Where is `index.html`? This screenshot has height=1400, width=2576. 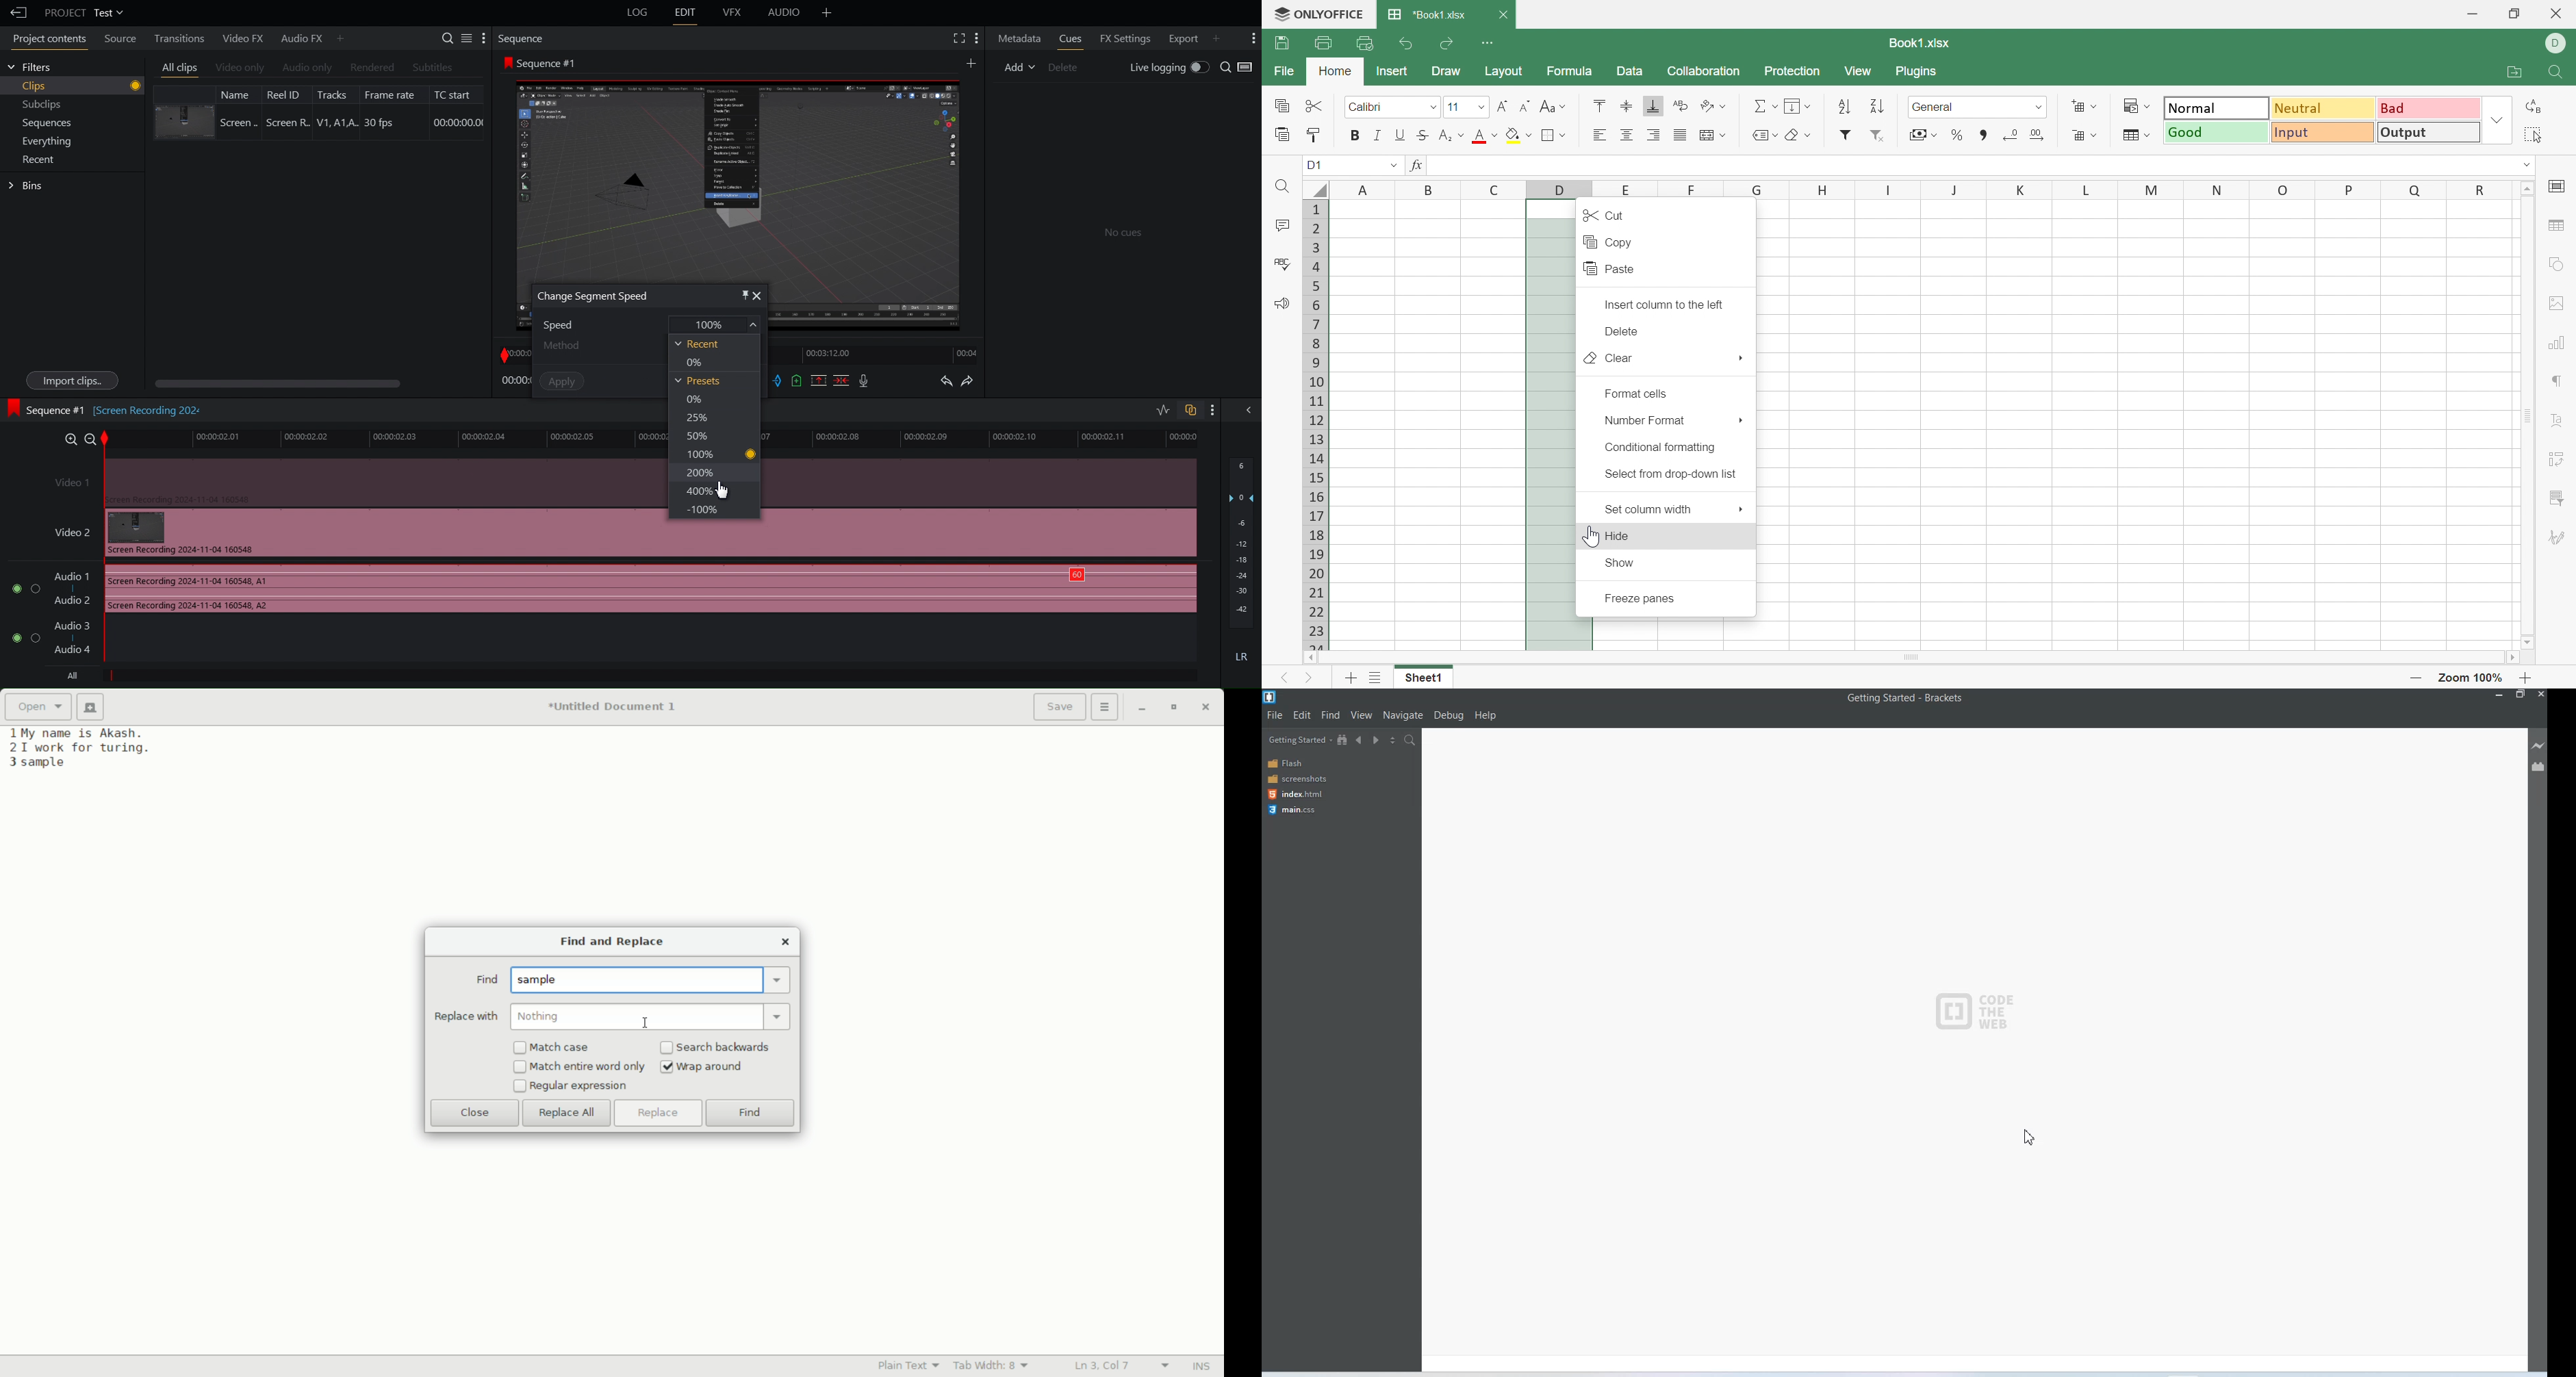
index.html is located at coordinates (1294, 794).